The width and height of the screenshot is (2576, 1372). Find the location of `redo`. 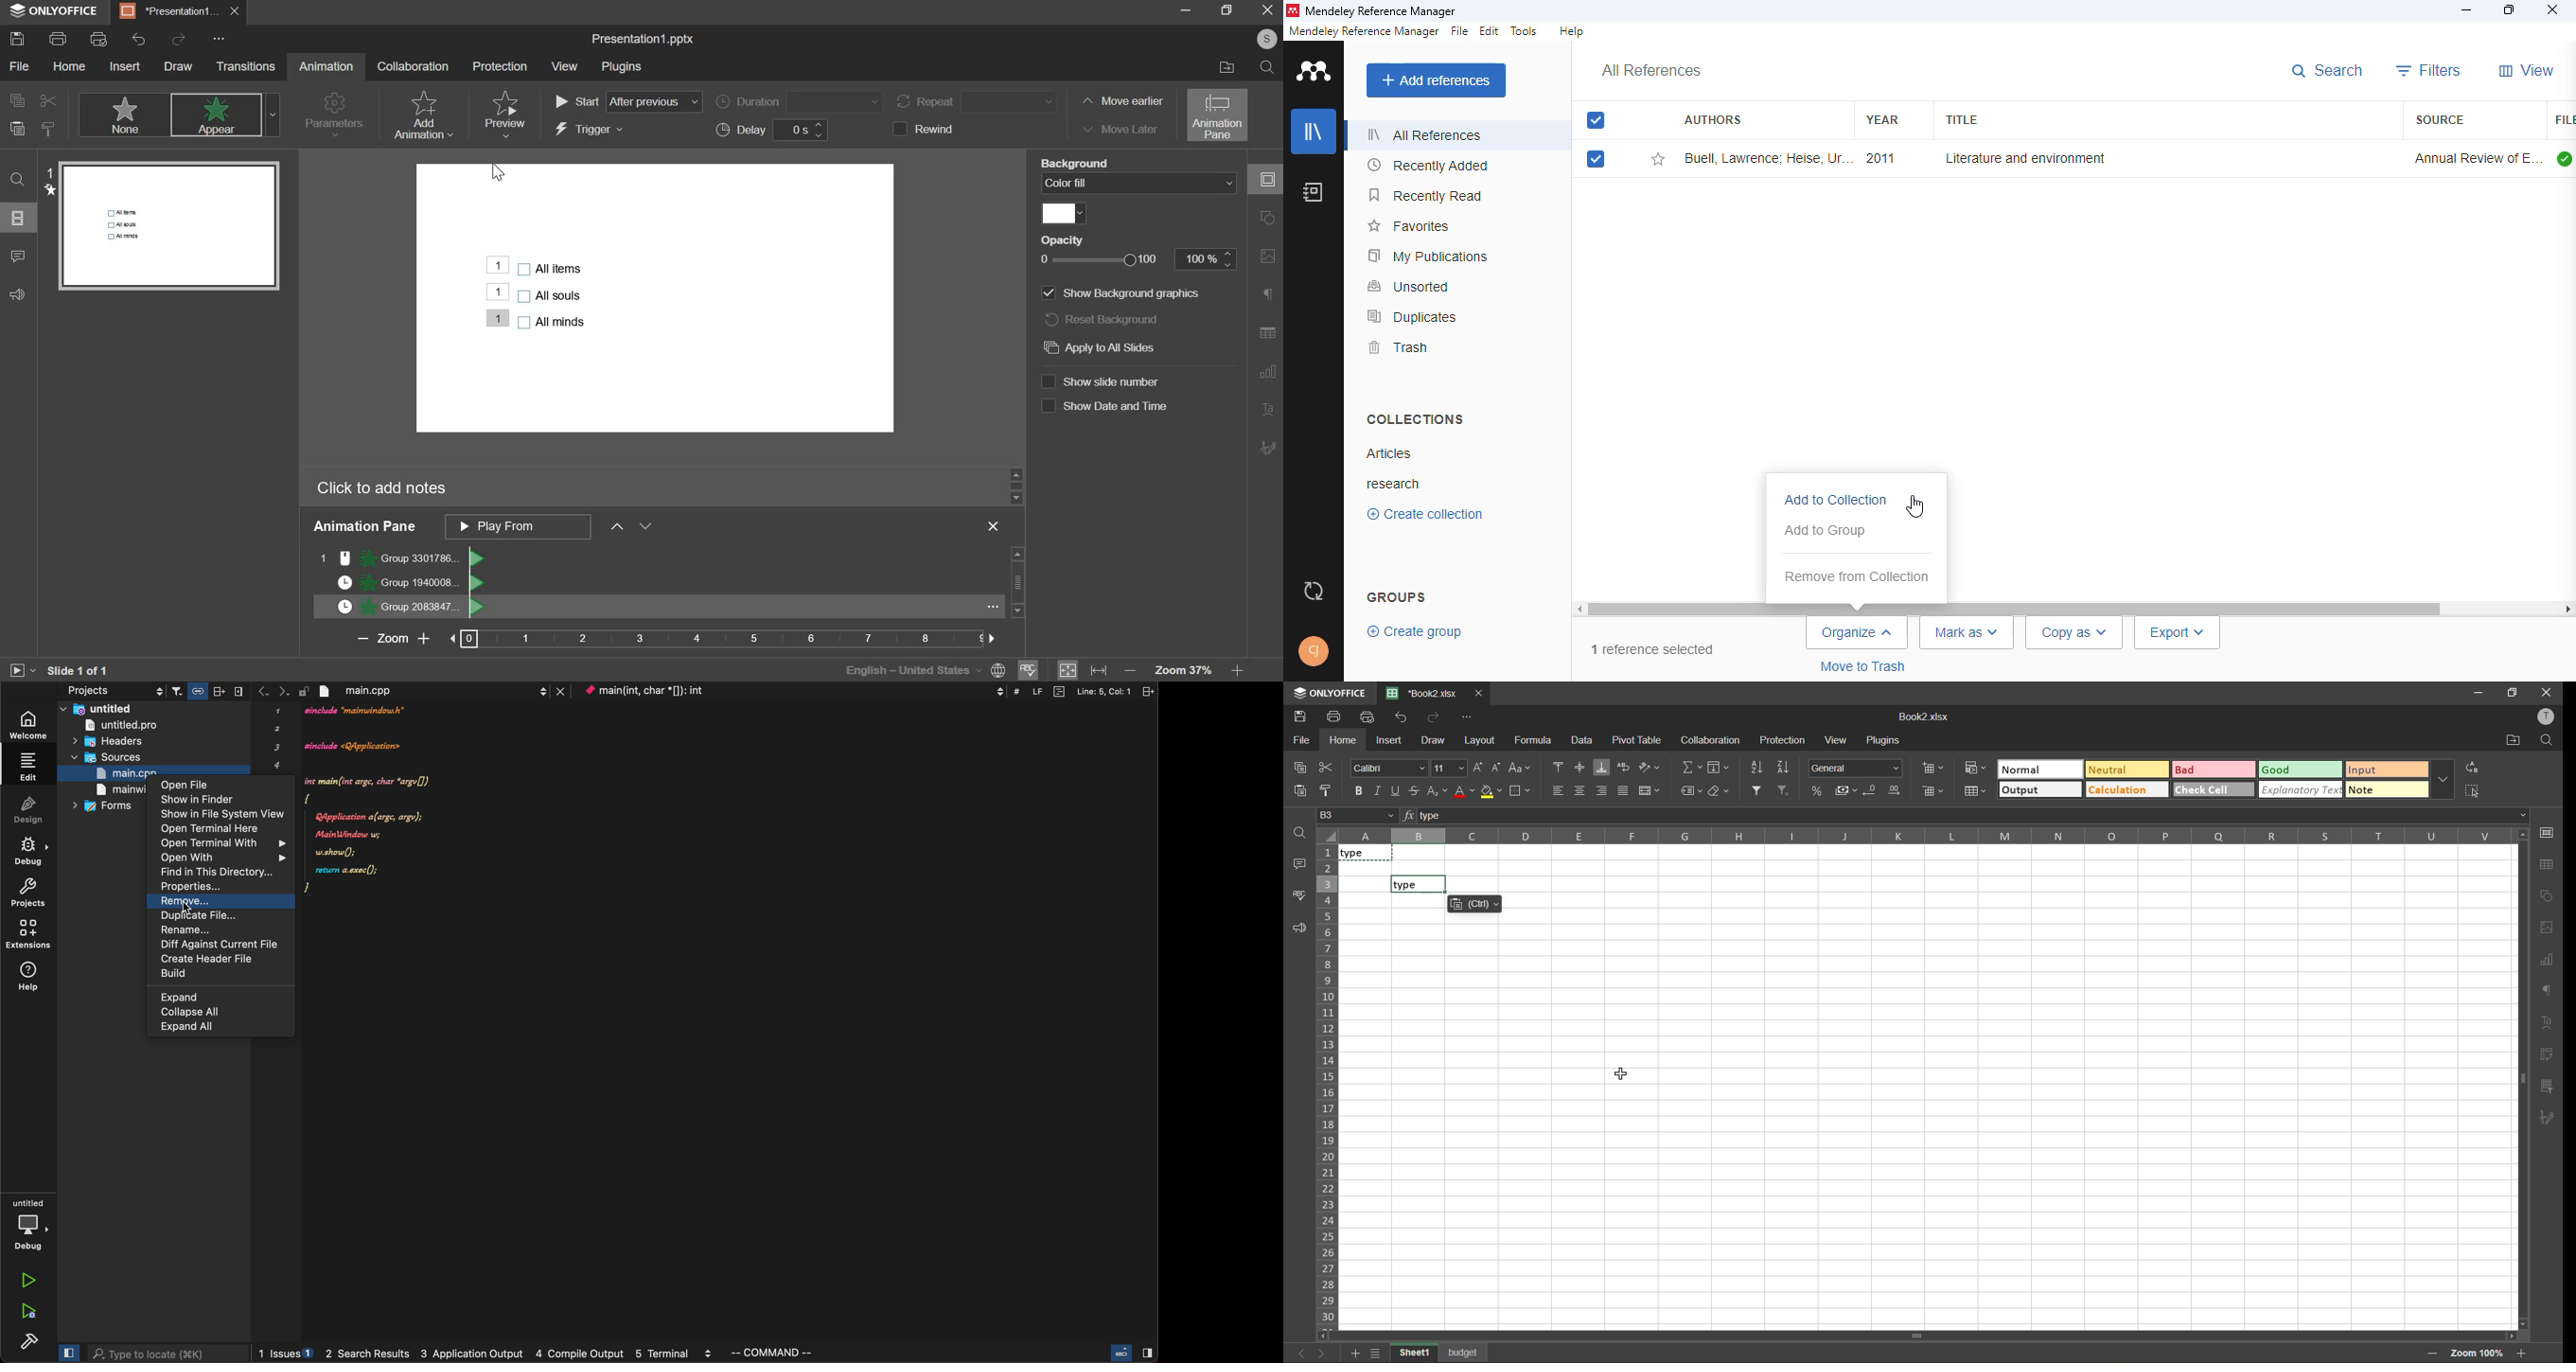

redo is located at coordinates (177, 38).